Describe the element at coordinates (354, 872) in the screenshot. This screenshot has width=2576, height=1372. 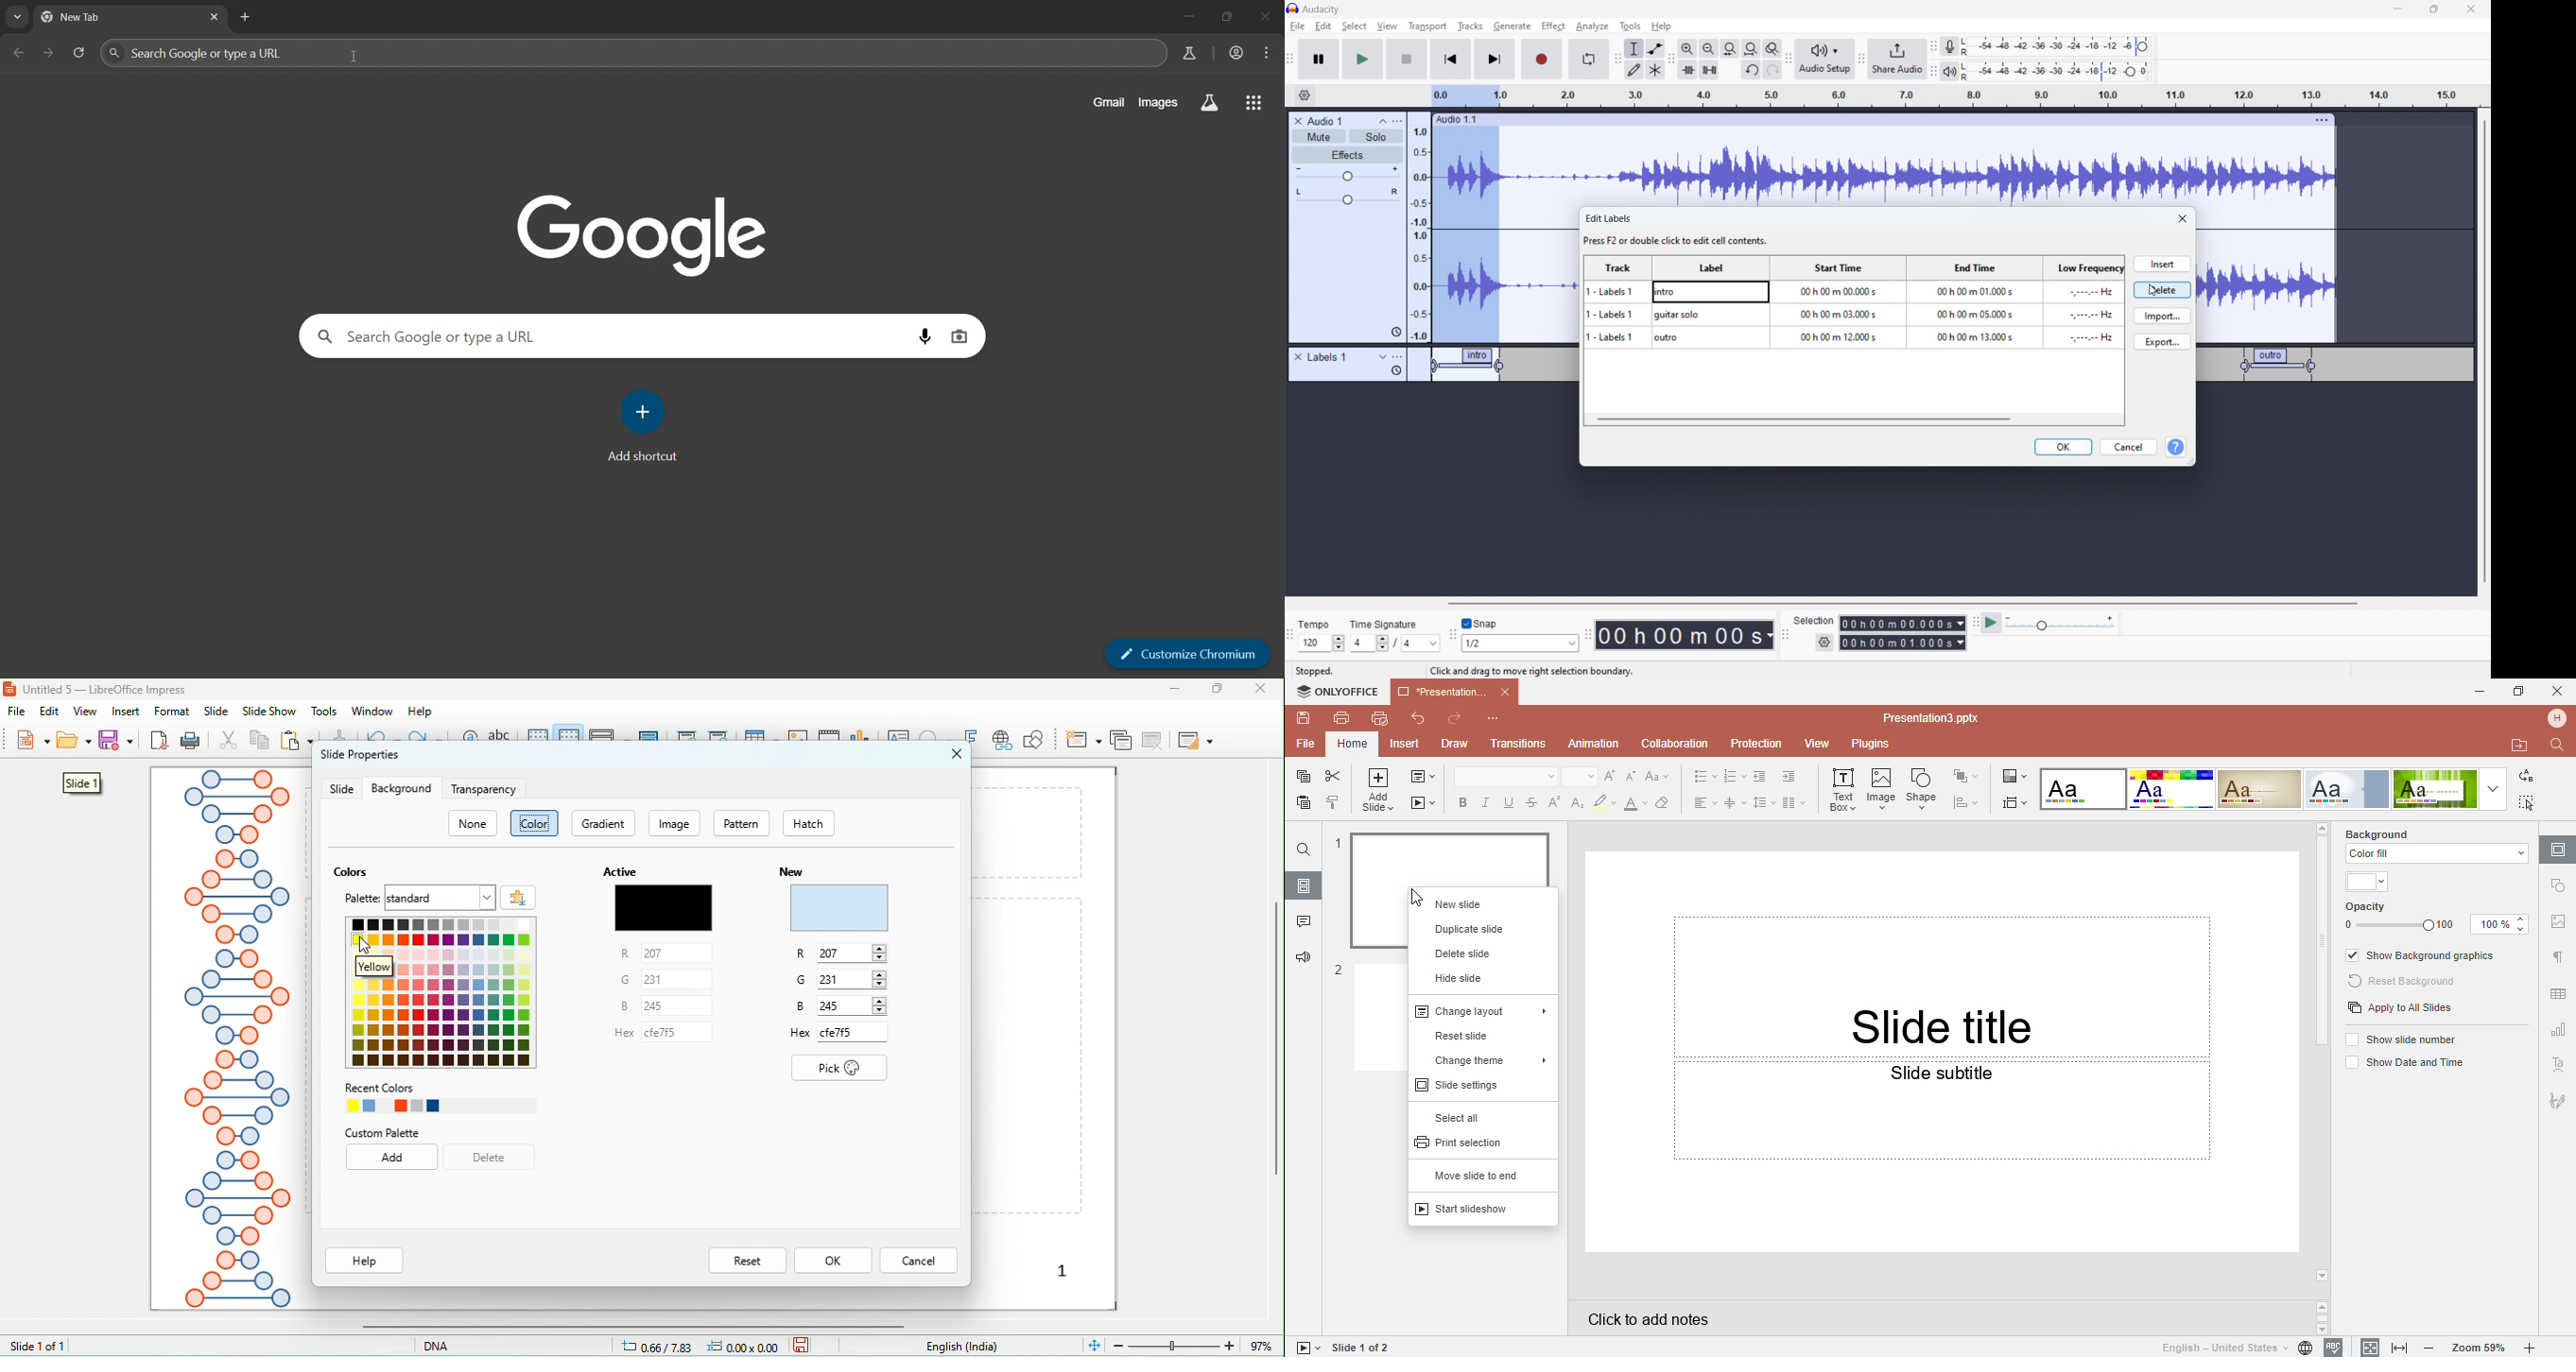
I see `colors` at that location.